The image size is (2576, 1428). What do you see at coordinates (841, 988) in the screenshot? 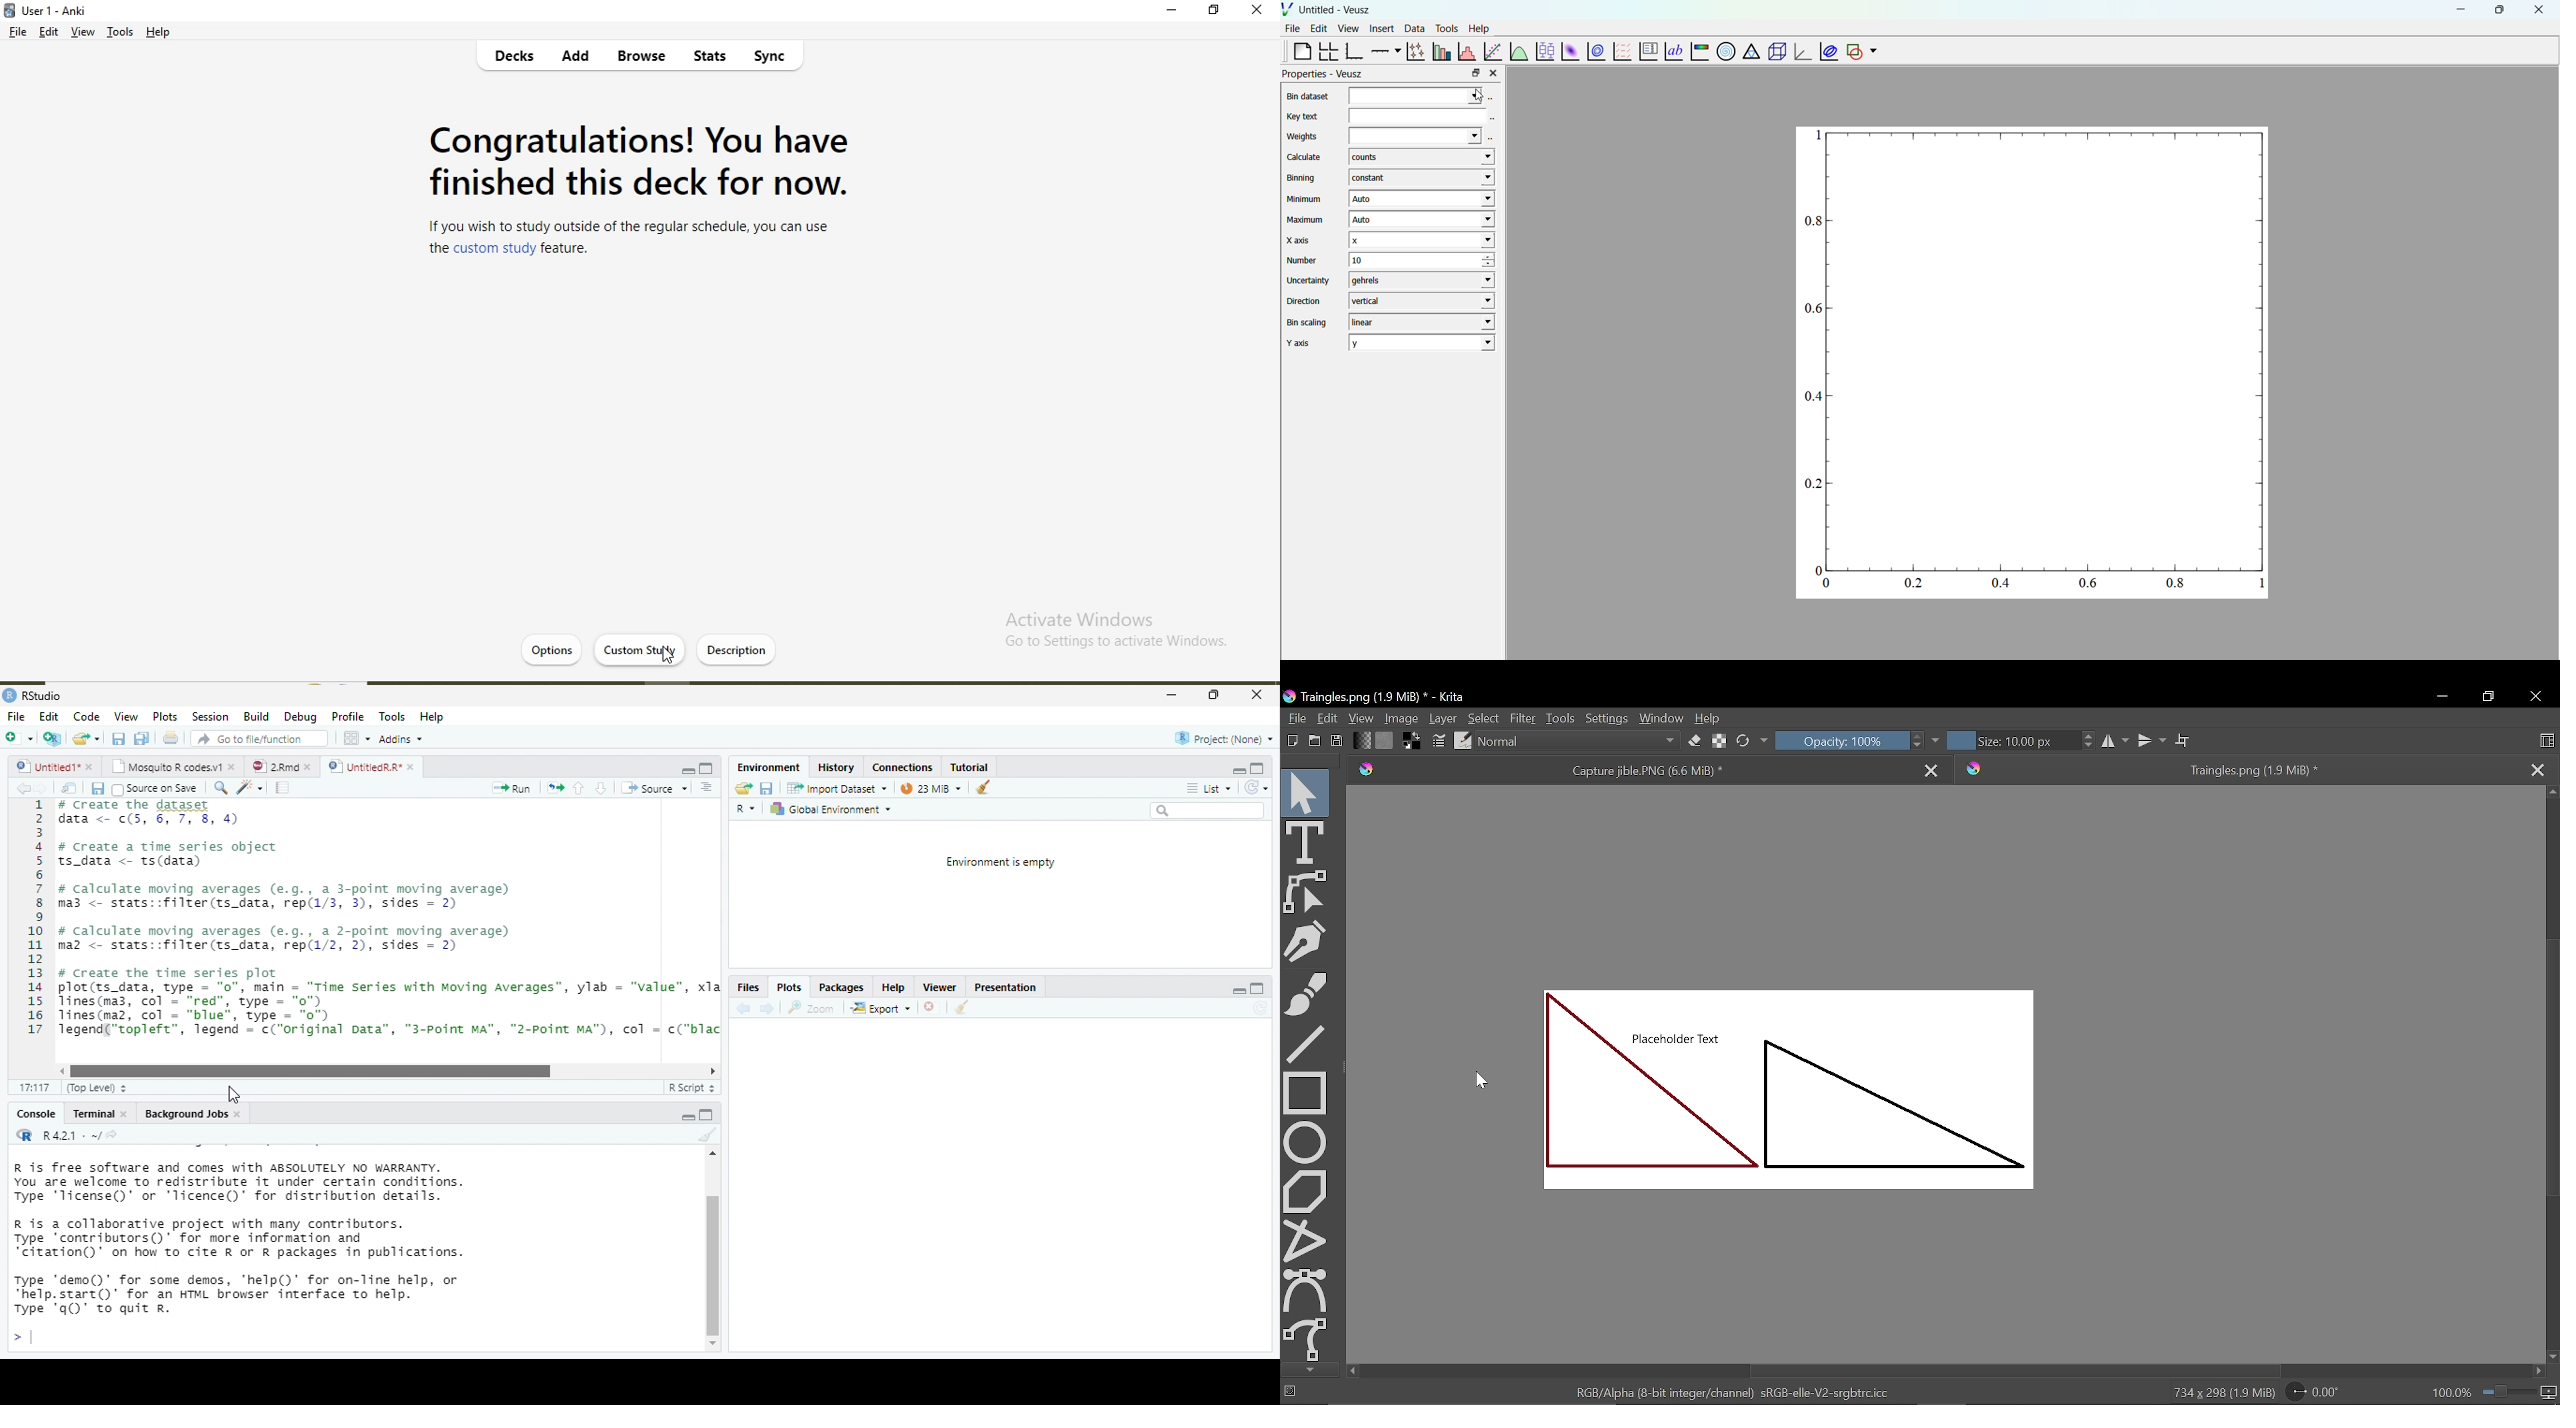
I see `Packages` at bounding box center [841, 988].